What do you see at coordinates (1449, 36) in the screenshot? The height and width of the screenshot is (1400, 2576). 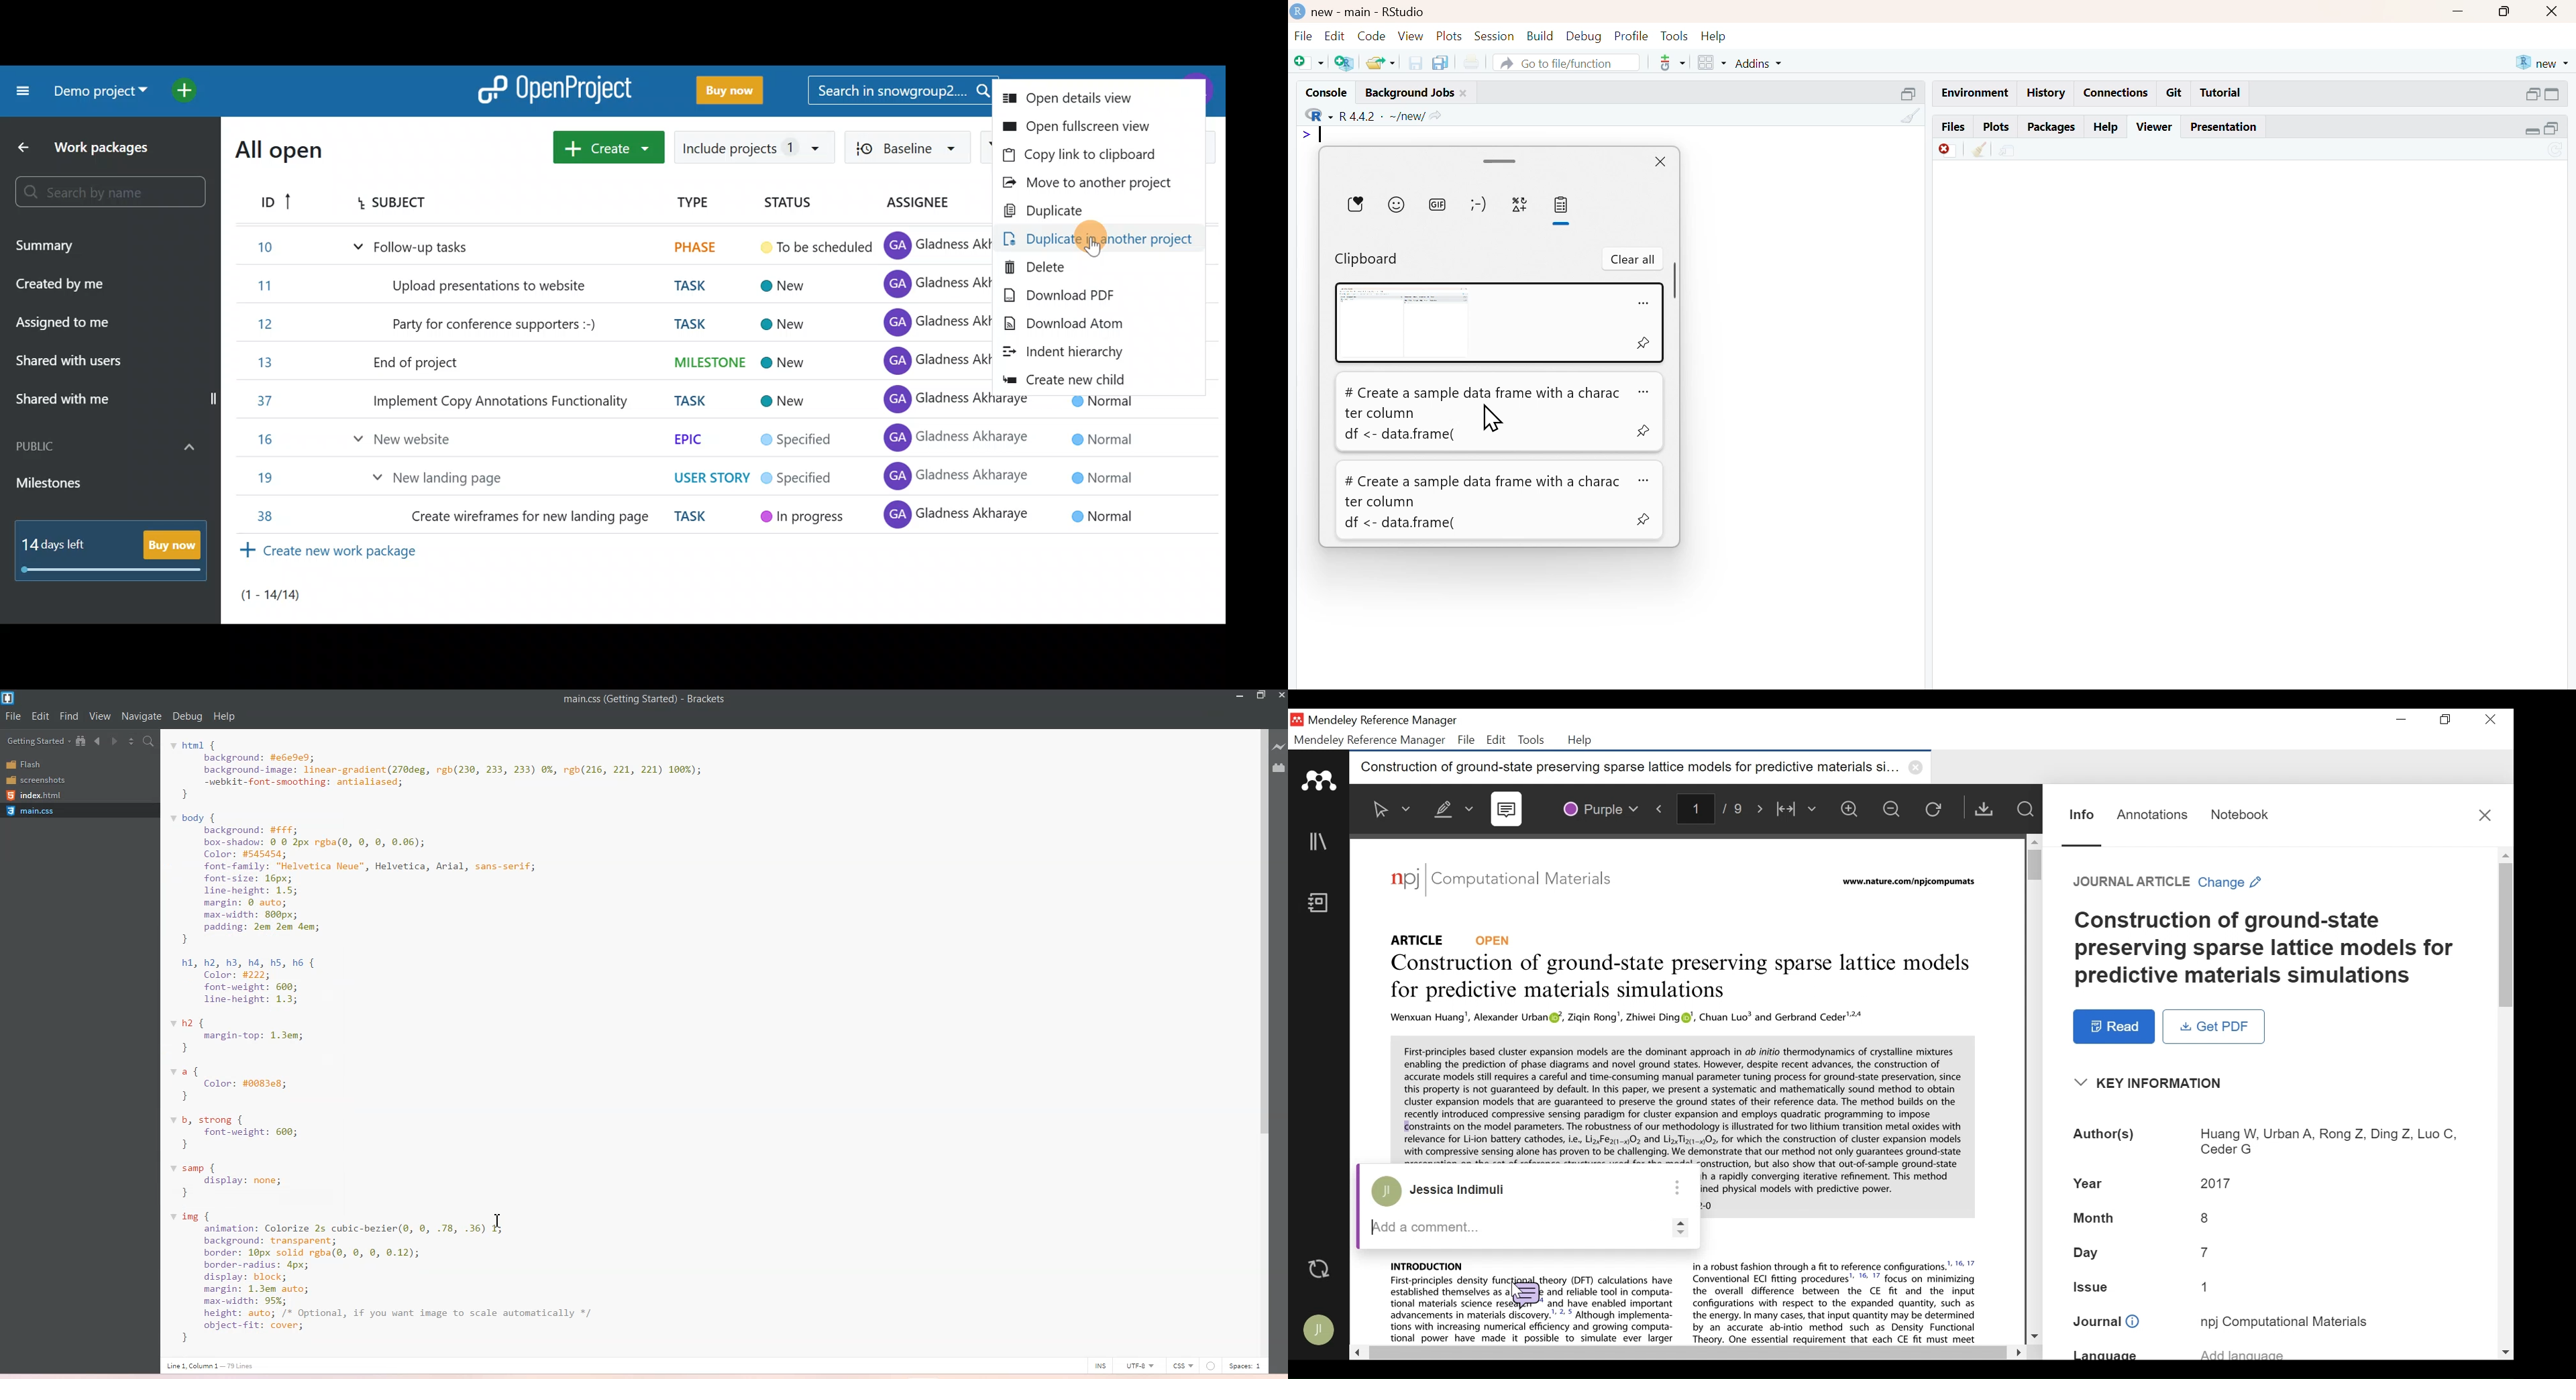 I see `plots` at bounding box center [1449, 36].